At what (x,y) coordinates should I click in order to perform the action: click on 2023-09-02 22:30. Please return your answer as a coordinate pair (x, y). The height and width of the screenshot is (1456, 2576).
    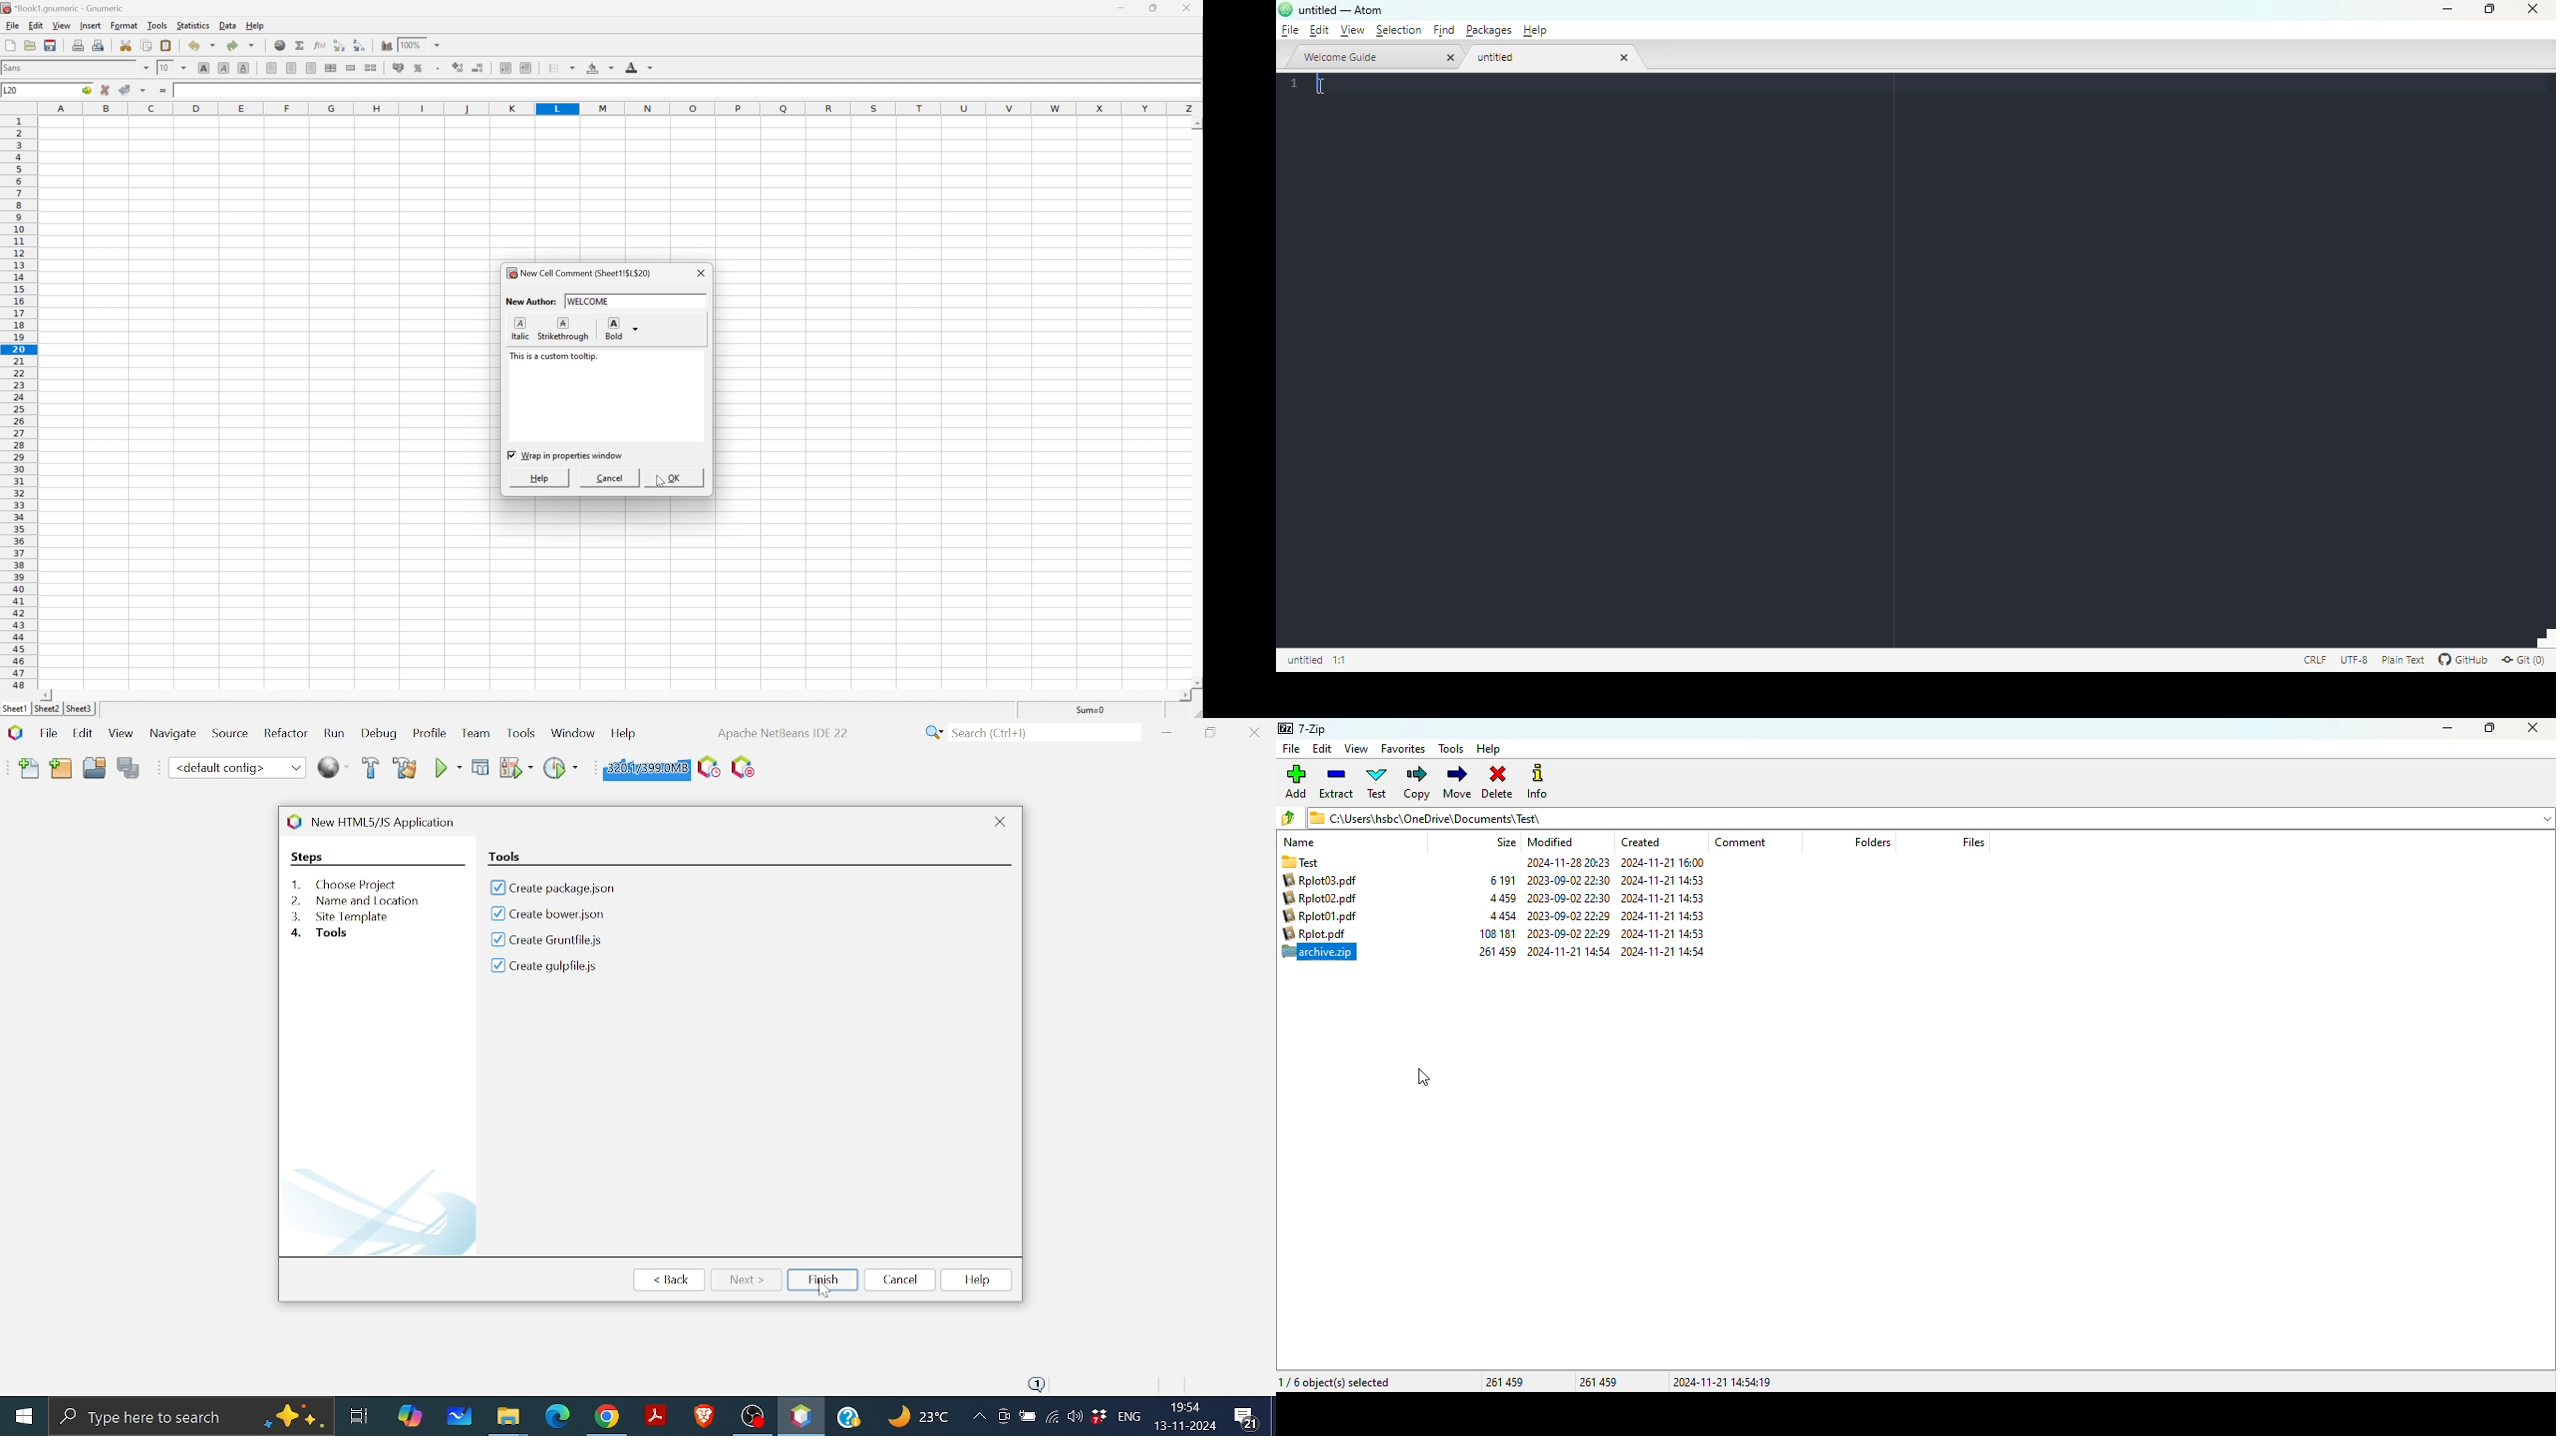
    Looking at the image, I should click on (1569, 916).